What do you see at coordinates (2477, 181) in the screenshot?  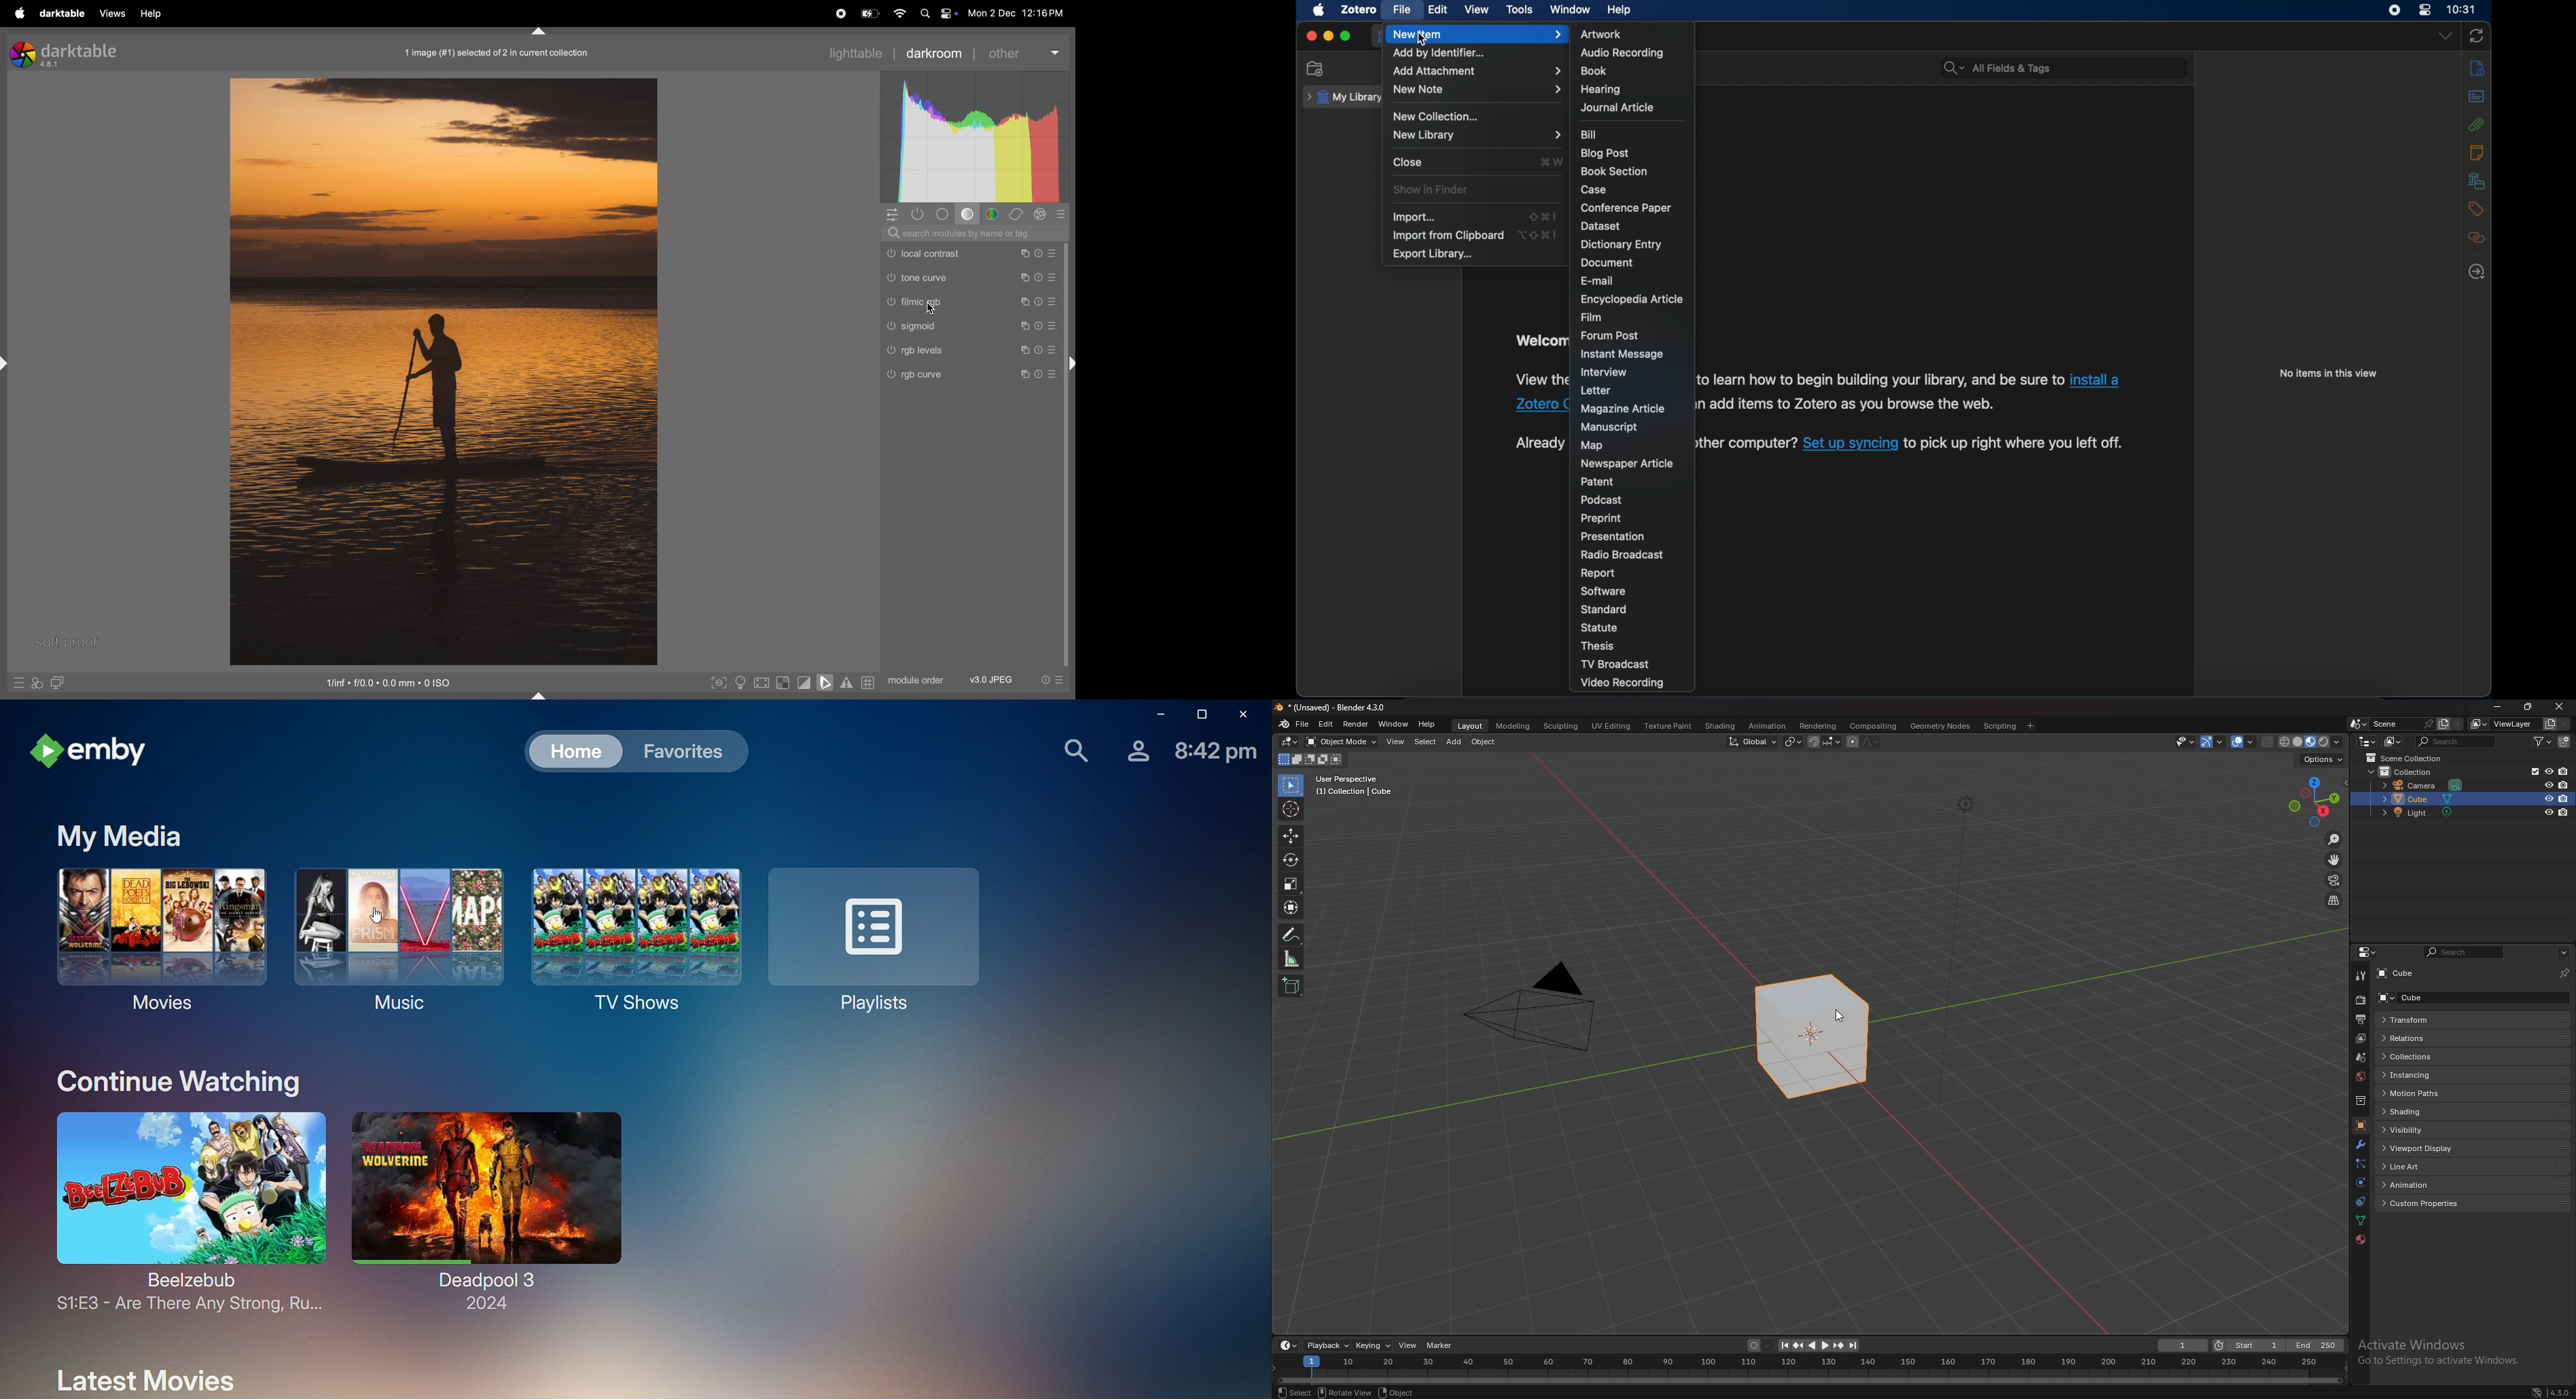 I see `libraries` at bounding box center [2477, 181].